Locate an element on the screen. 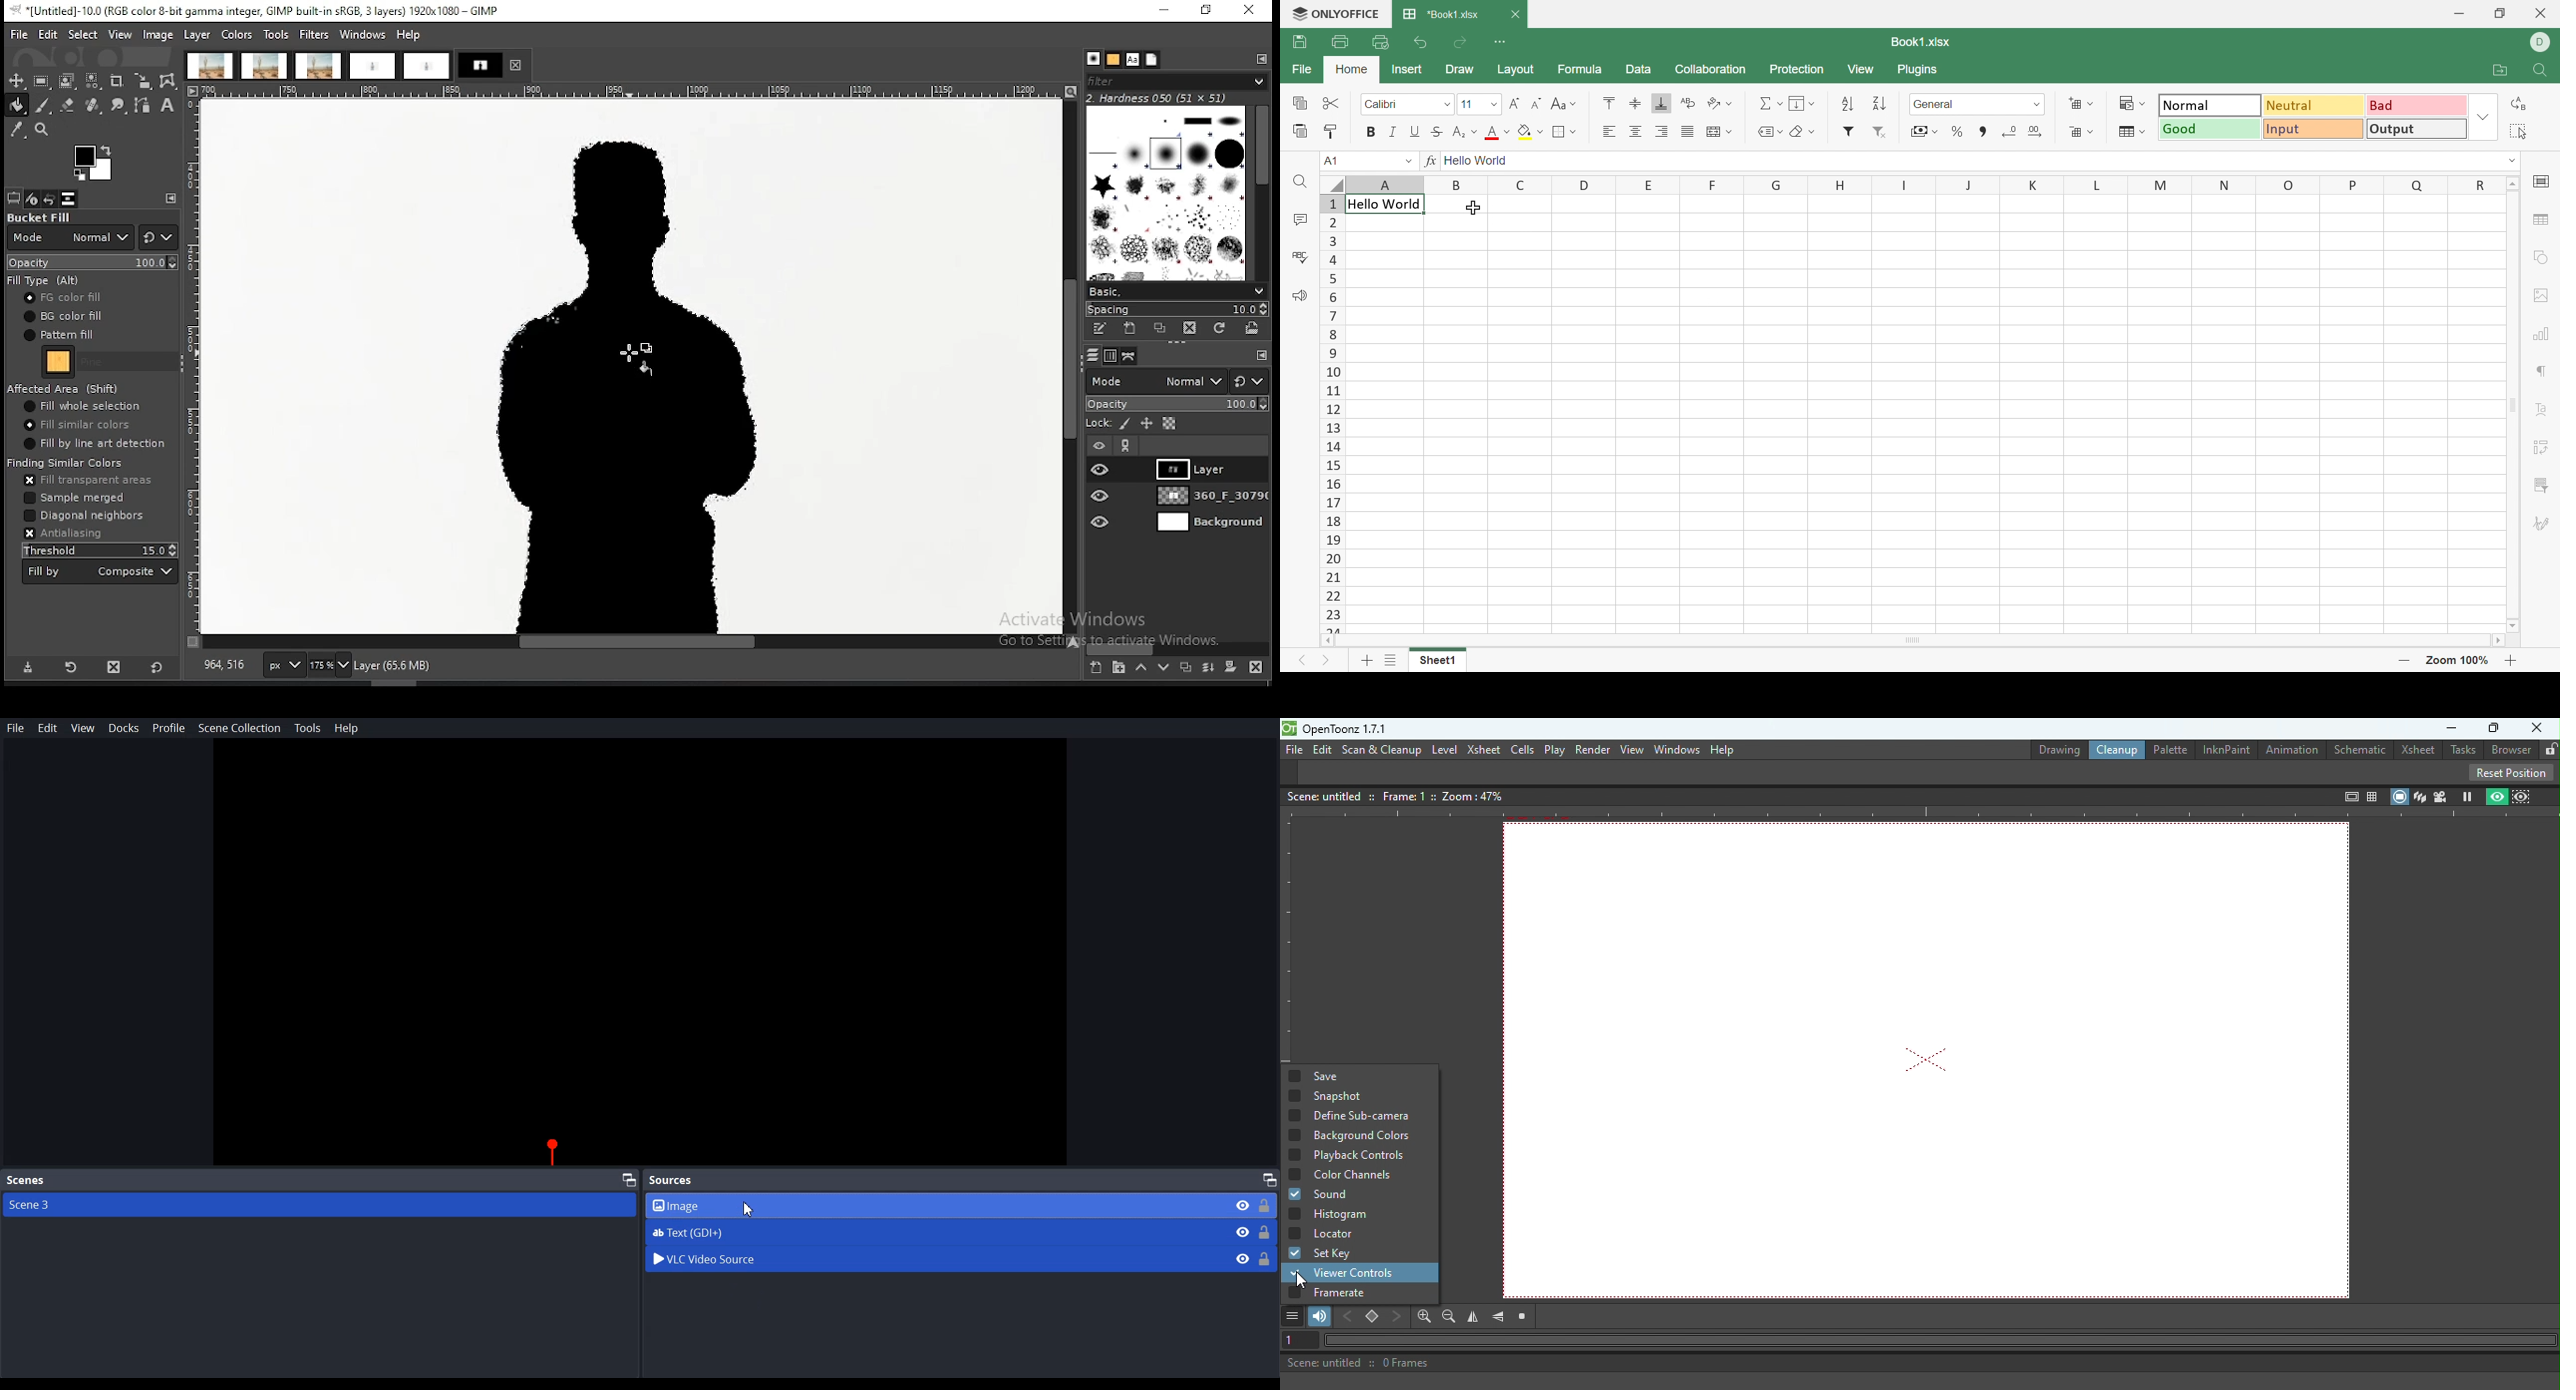  File is located at coordinates (1300, 68).